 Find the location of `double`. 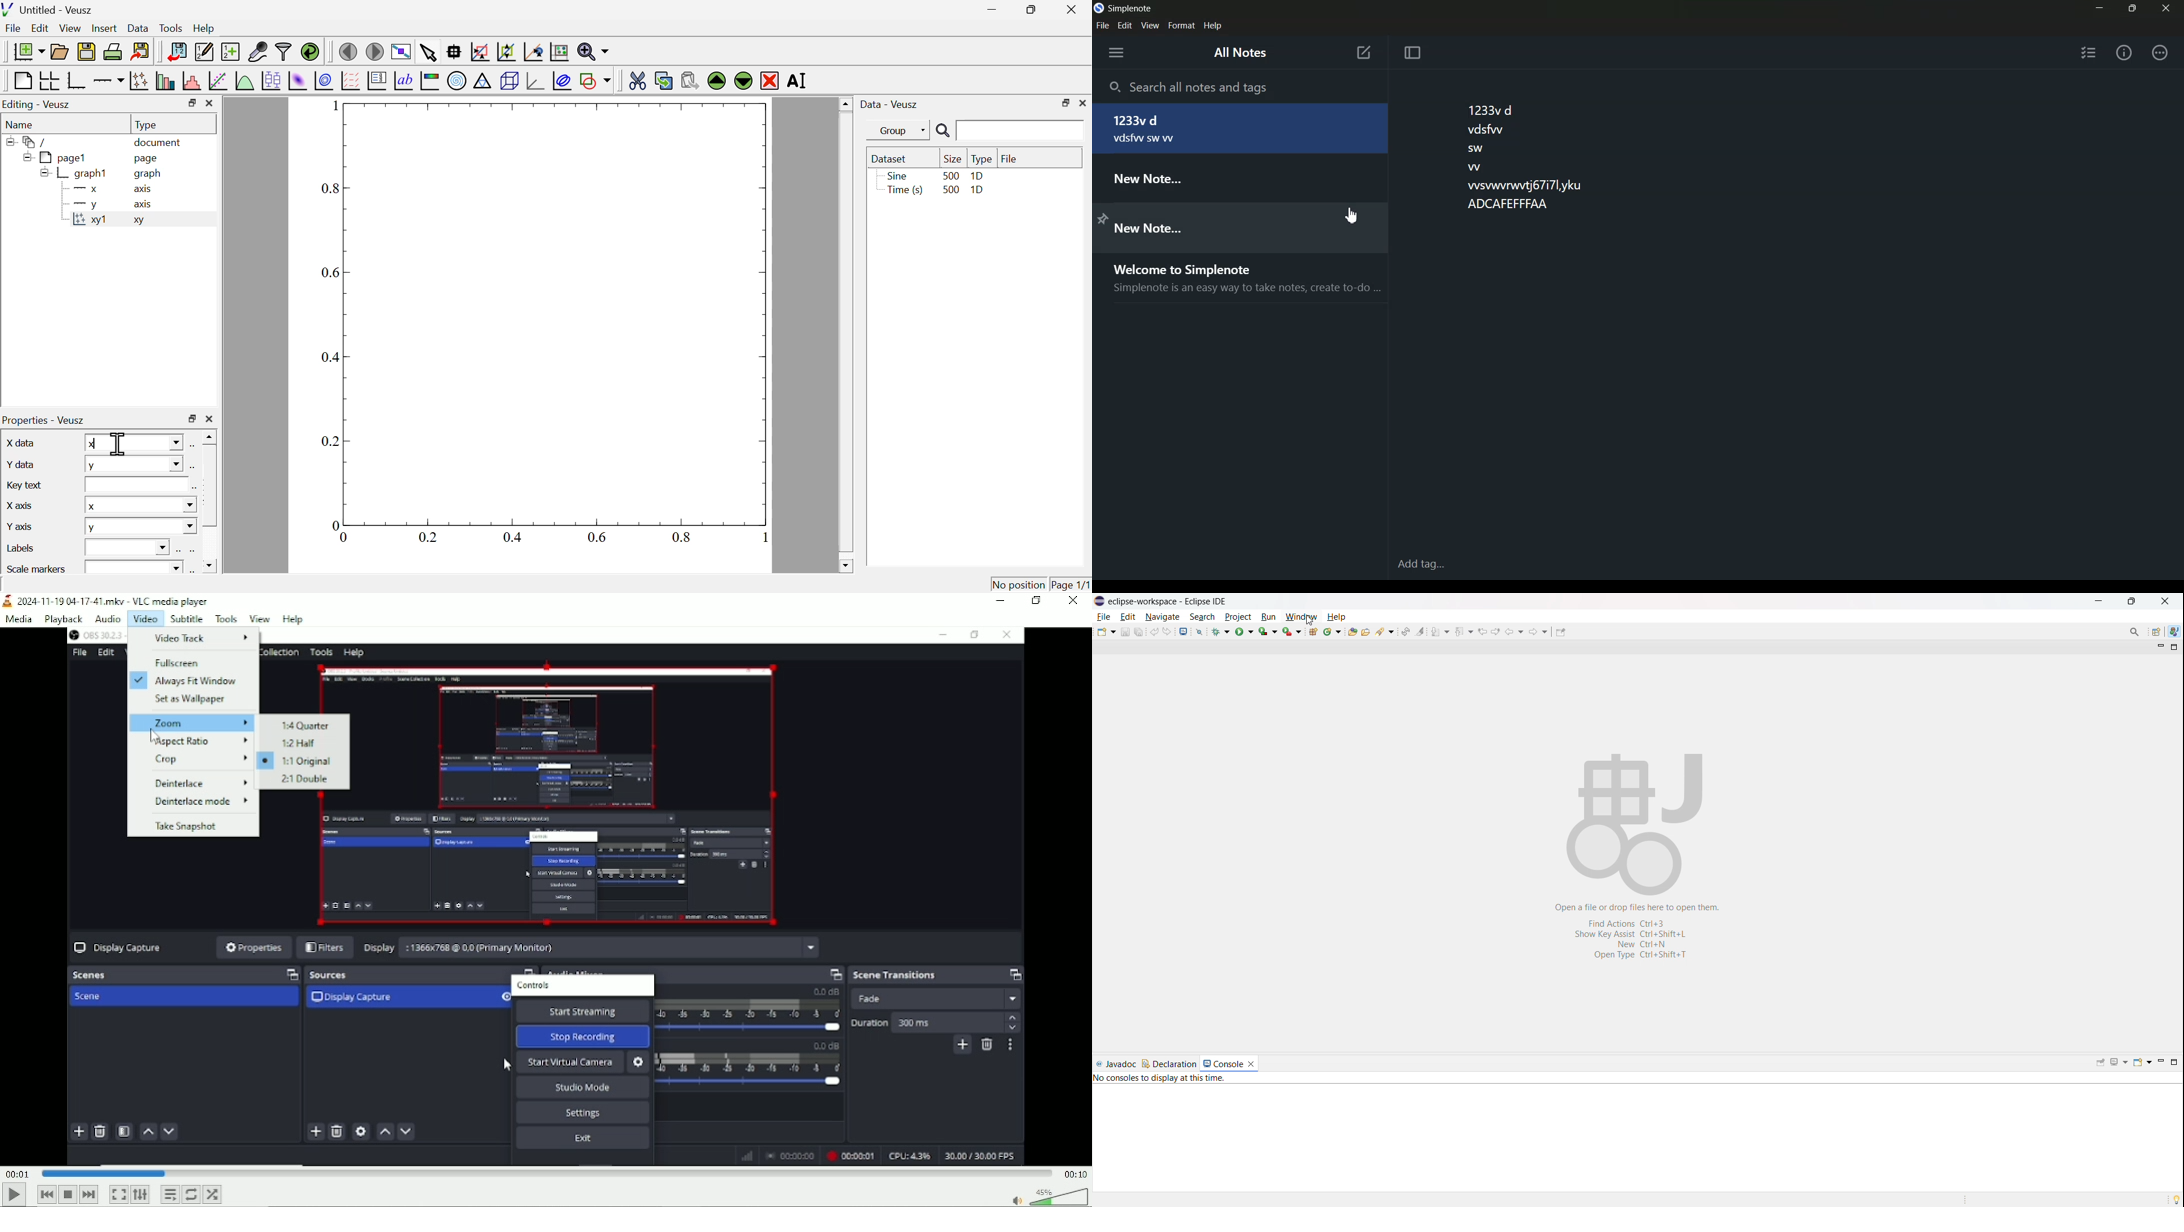

double is located at coordinates (303, 780).